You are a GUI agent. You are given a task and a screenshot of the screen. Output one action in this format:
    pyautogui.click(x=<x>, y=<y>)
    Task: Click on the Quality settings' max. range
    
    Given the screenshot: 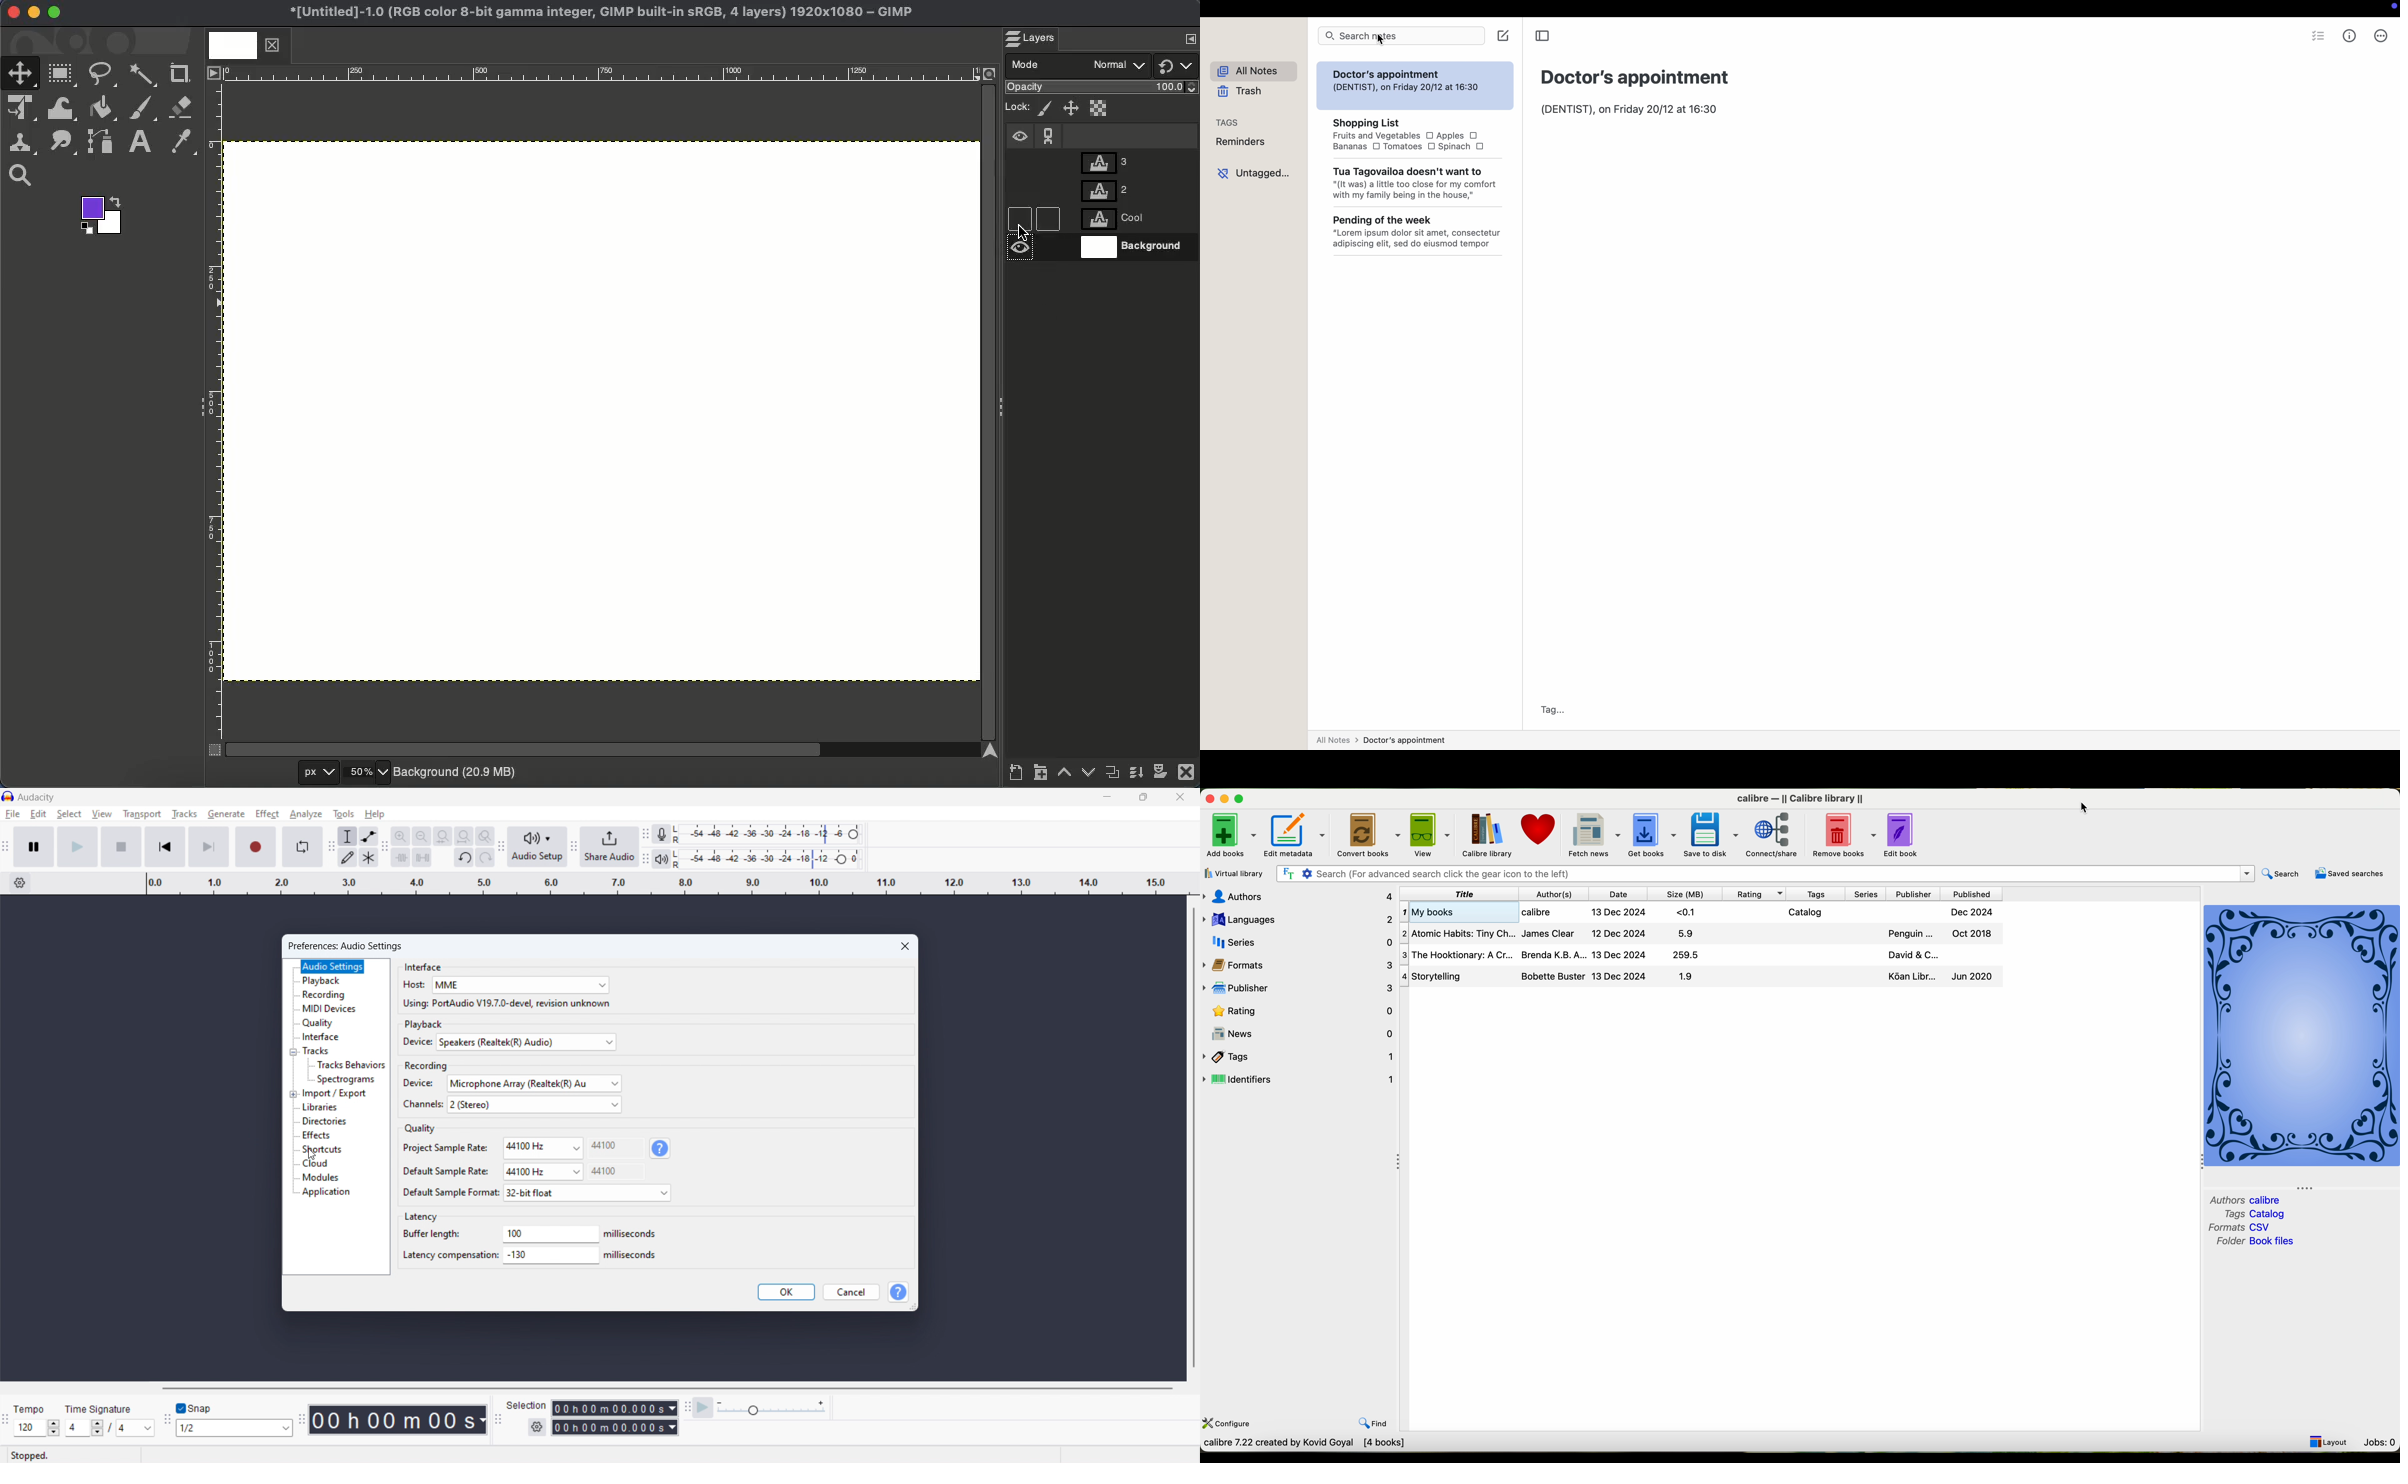 What is the action you would take?
    pyautogui.click(x=604, y=1159)
    